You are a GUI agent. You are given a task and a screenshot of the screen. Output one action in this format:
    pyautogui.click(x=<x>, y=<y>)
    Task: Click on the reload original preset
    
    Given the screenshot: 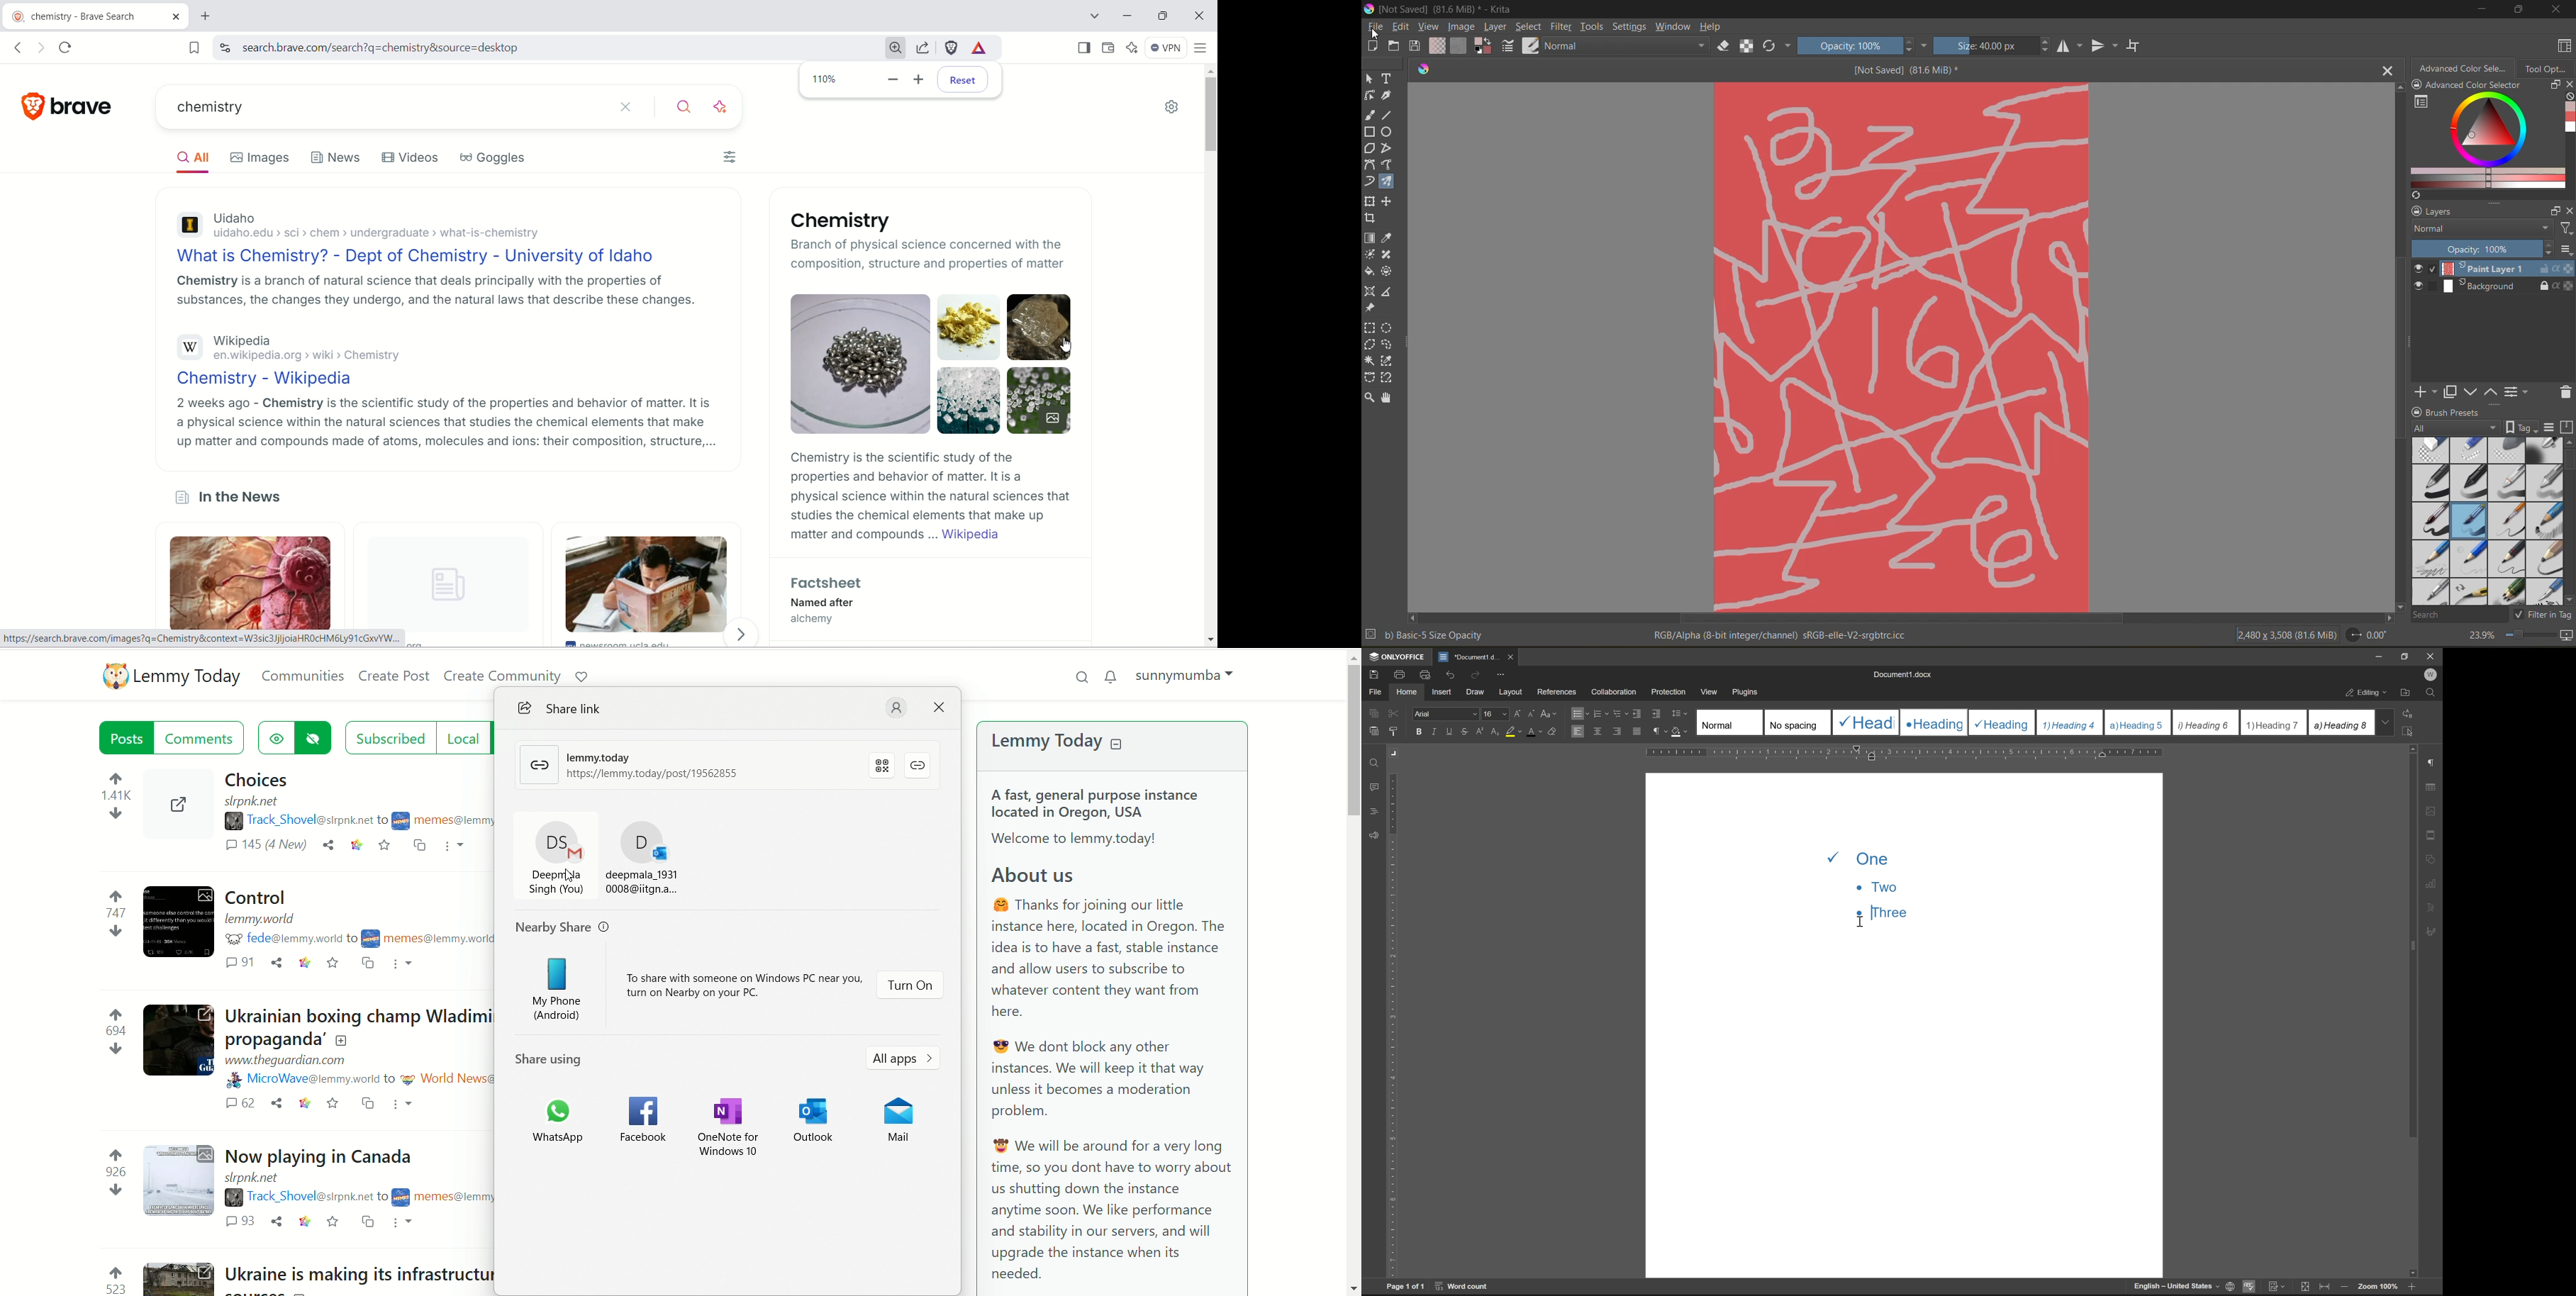 What is the action you would take?
    pyautogui.click(x=1775, y=46)
    